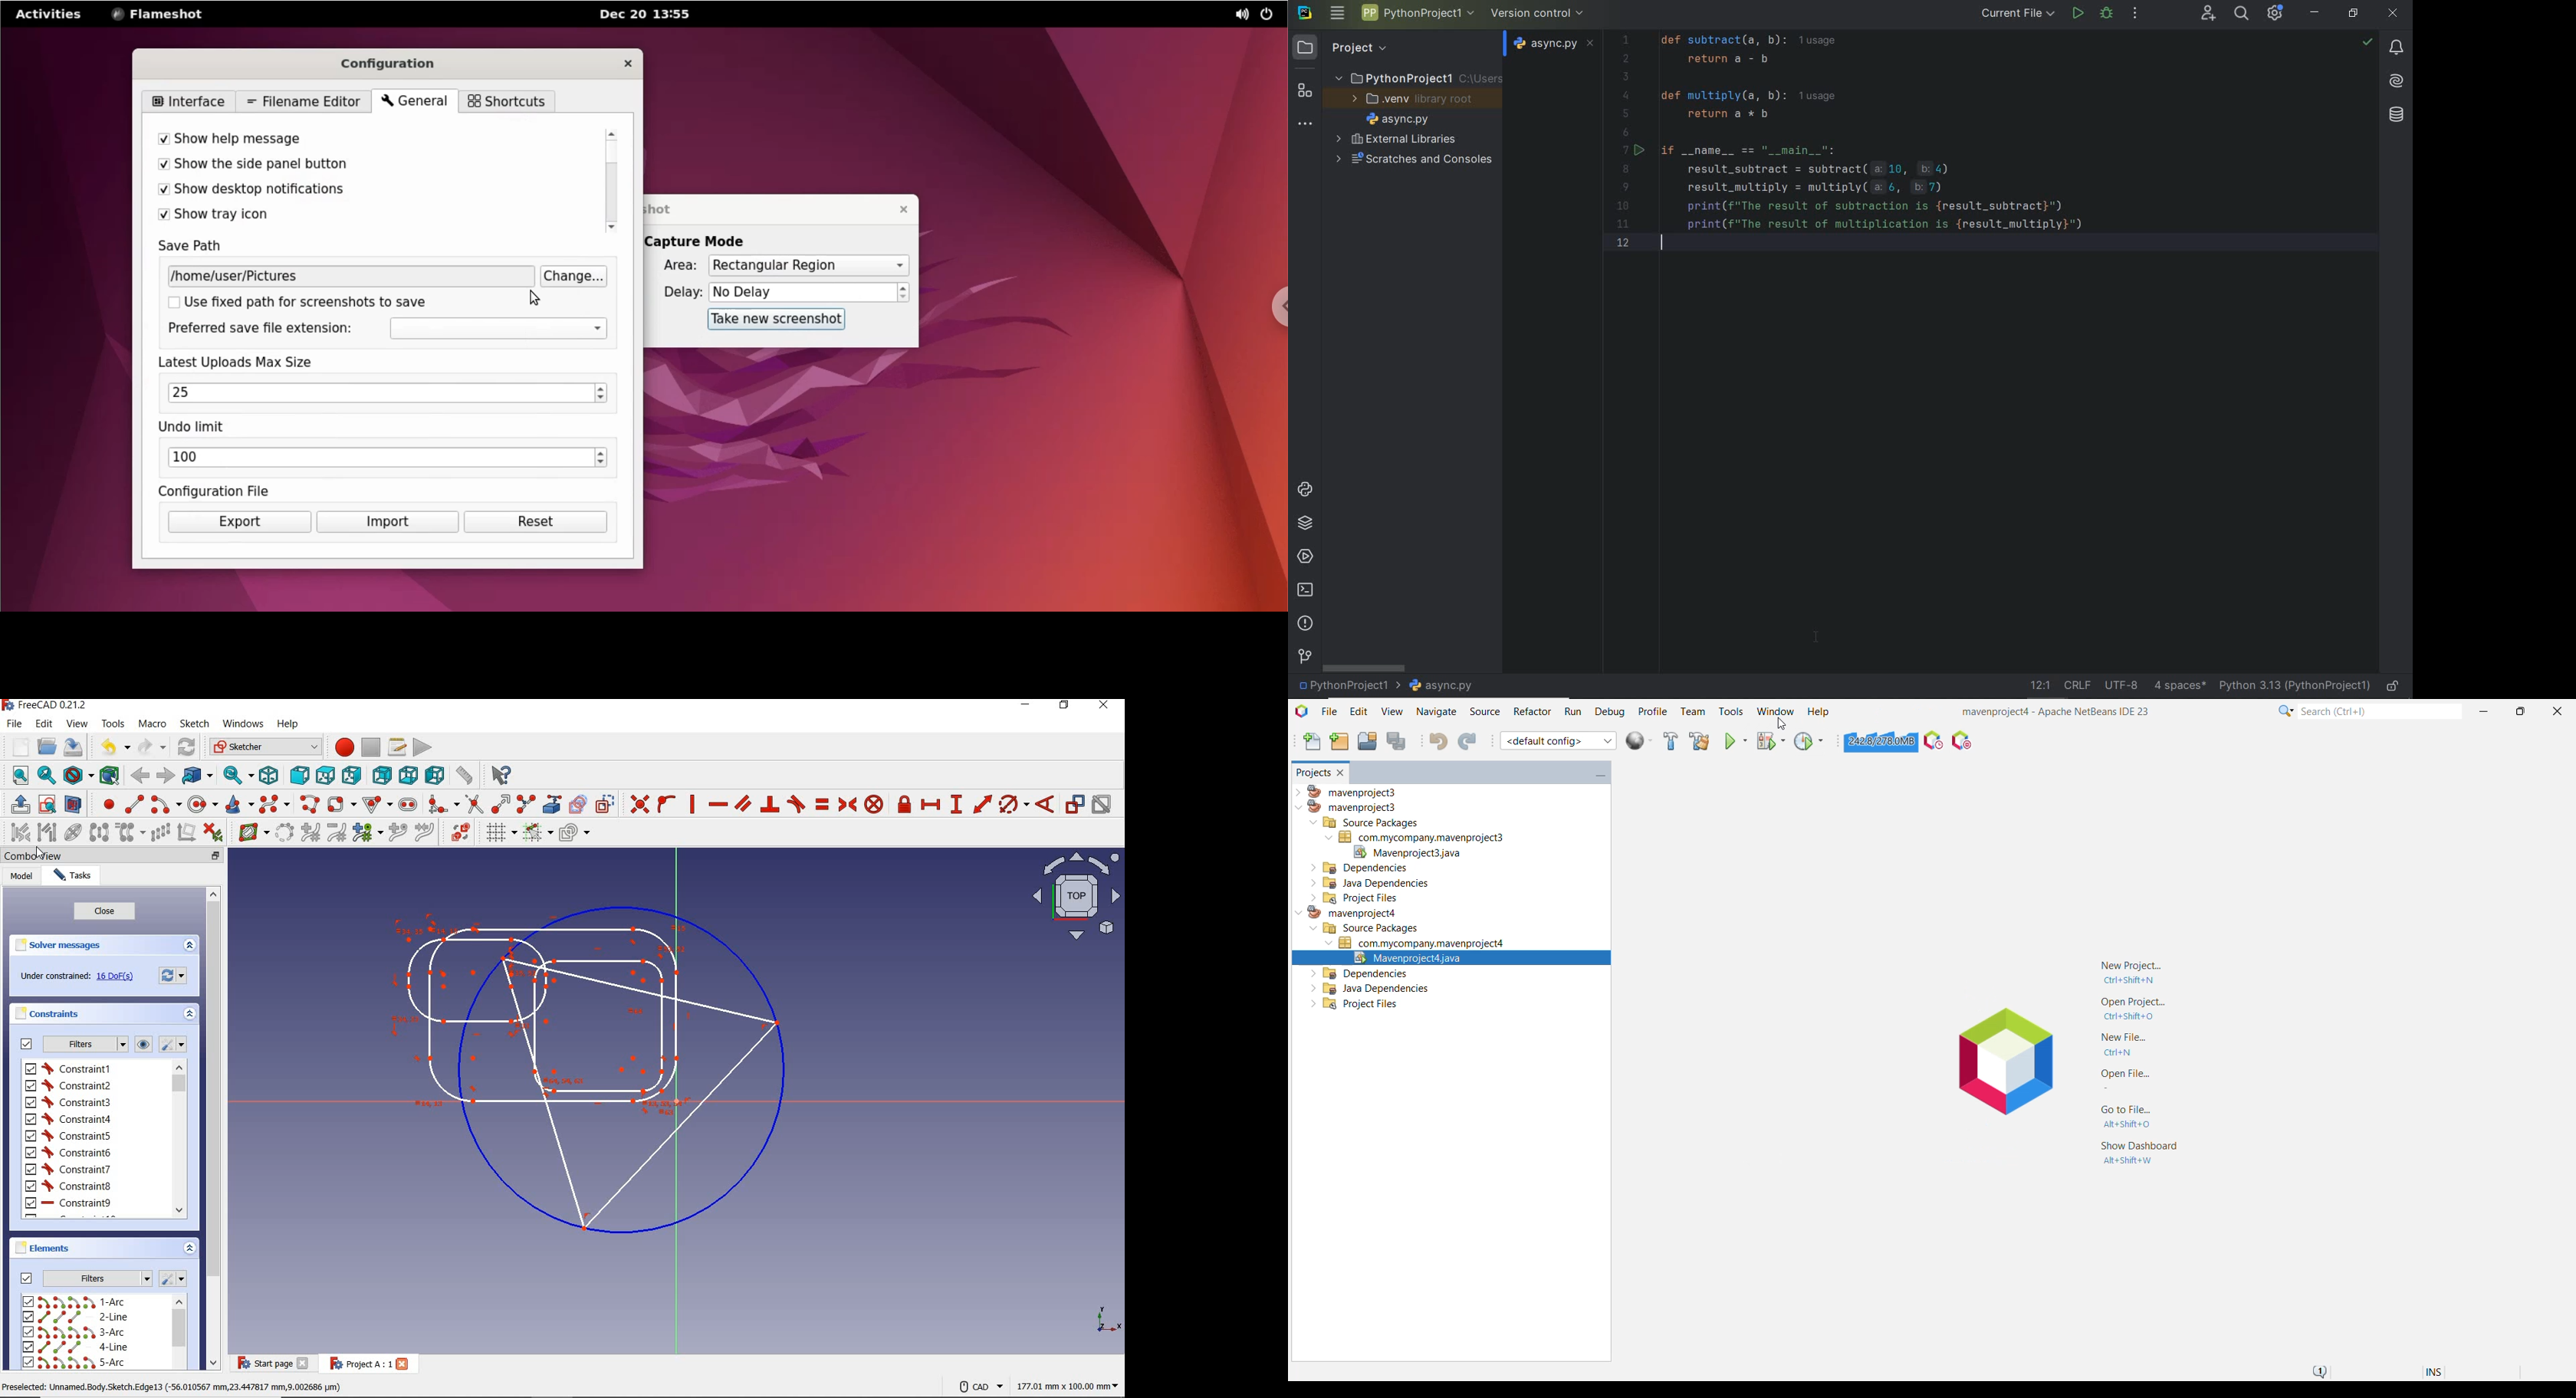 This screenshot has height=1400, width=2576. Describe the element at coordinates (1818, 637) in the screenshot. I see `Cursor Position` at that location.